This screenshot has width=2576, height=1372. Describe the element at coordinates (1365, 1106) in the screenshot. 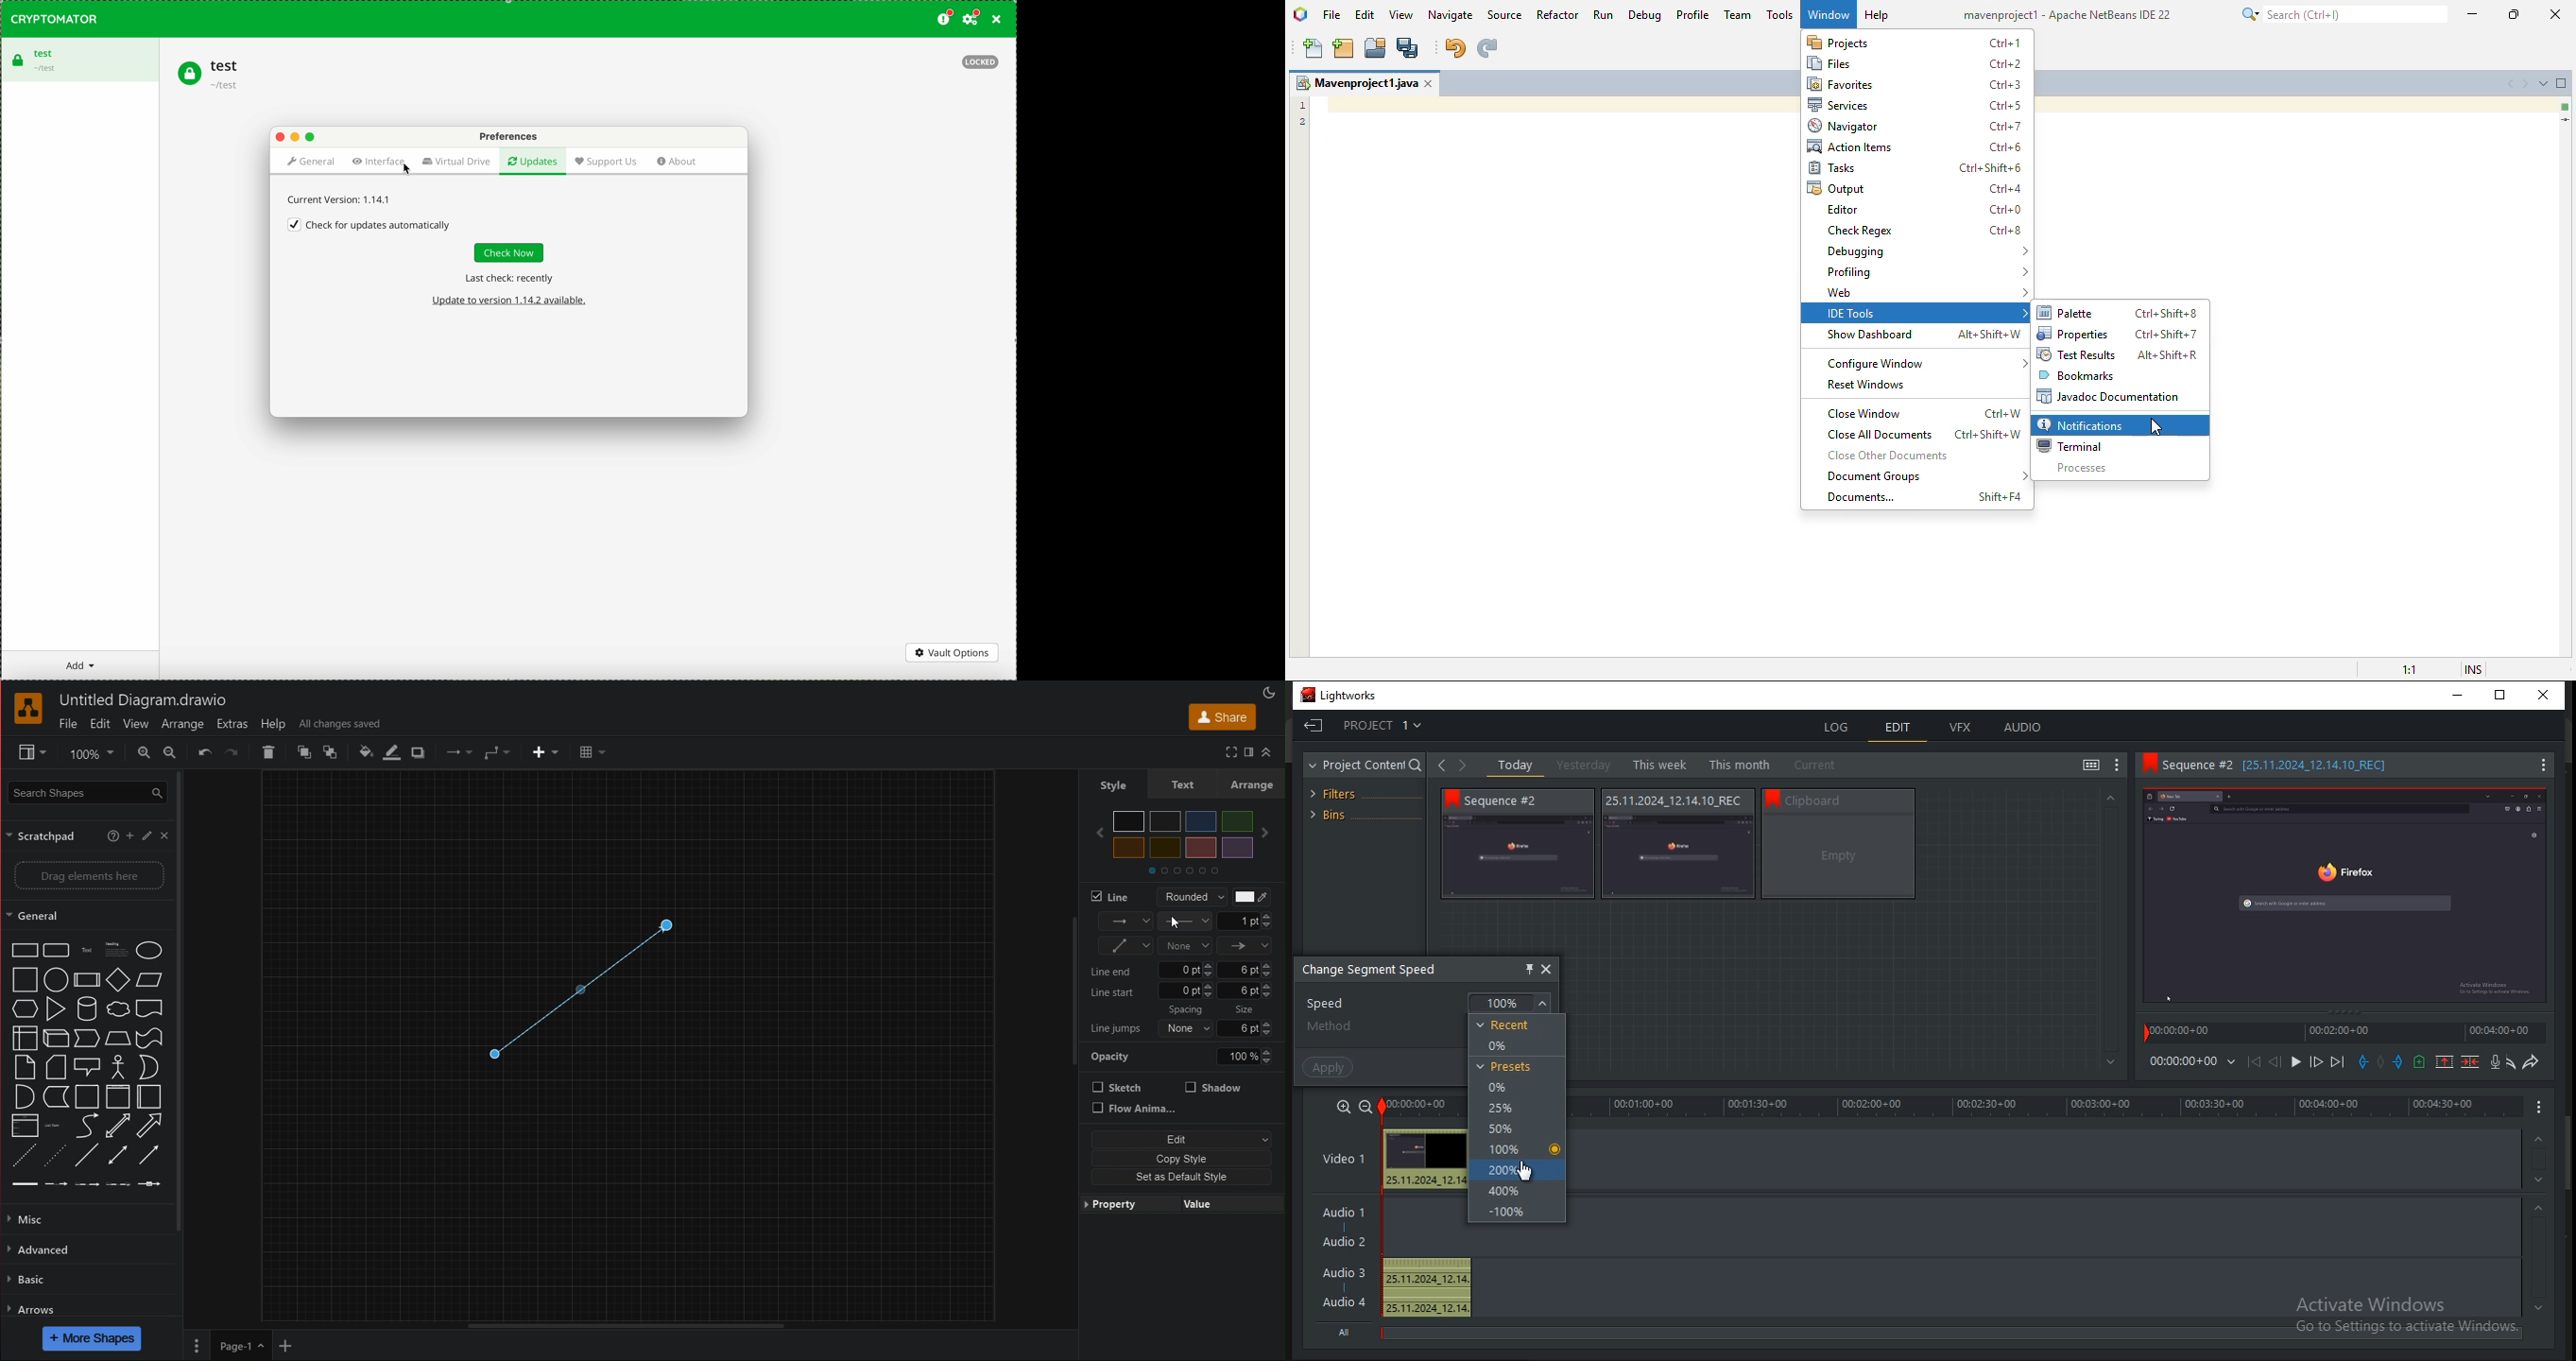

I see `zoom out` at that location.